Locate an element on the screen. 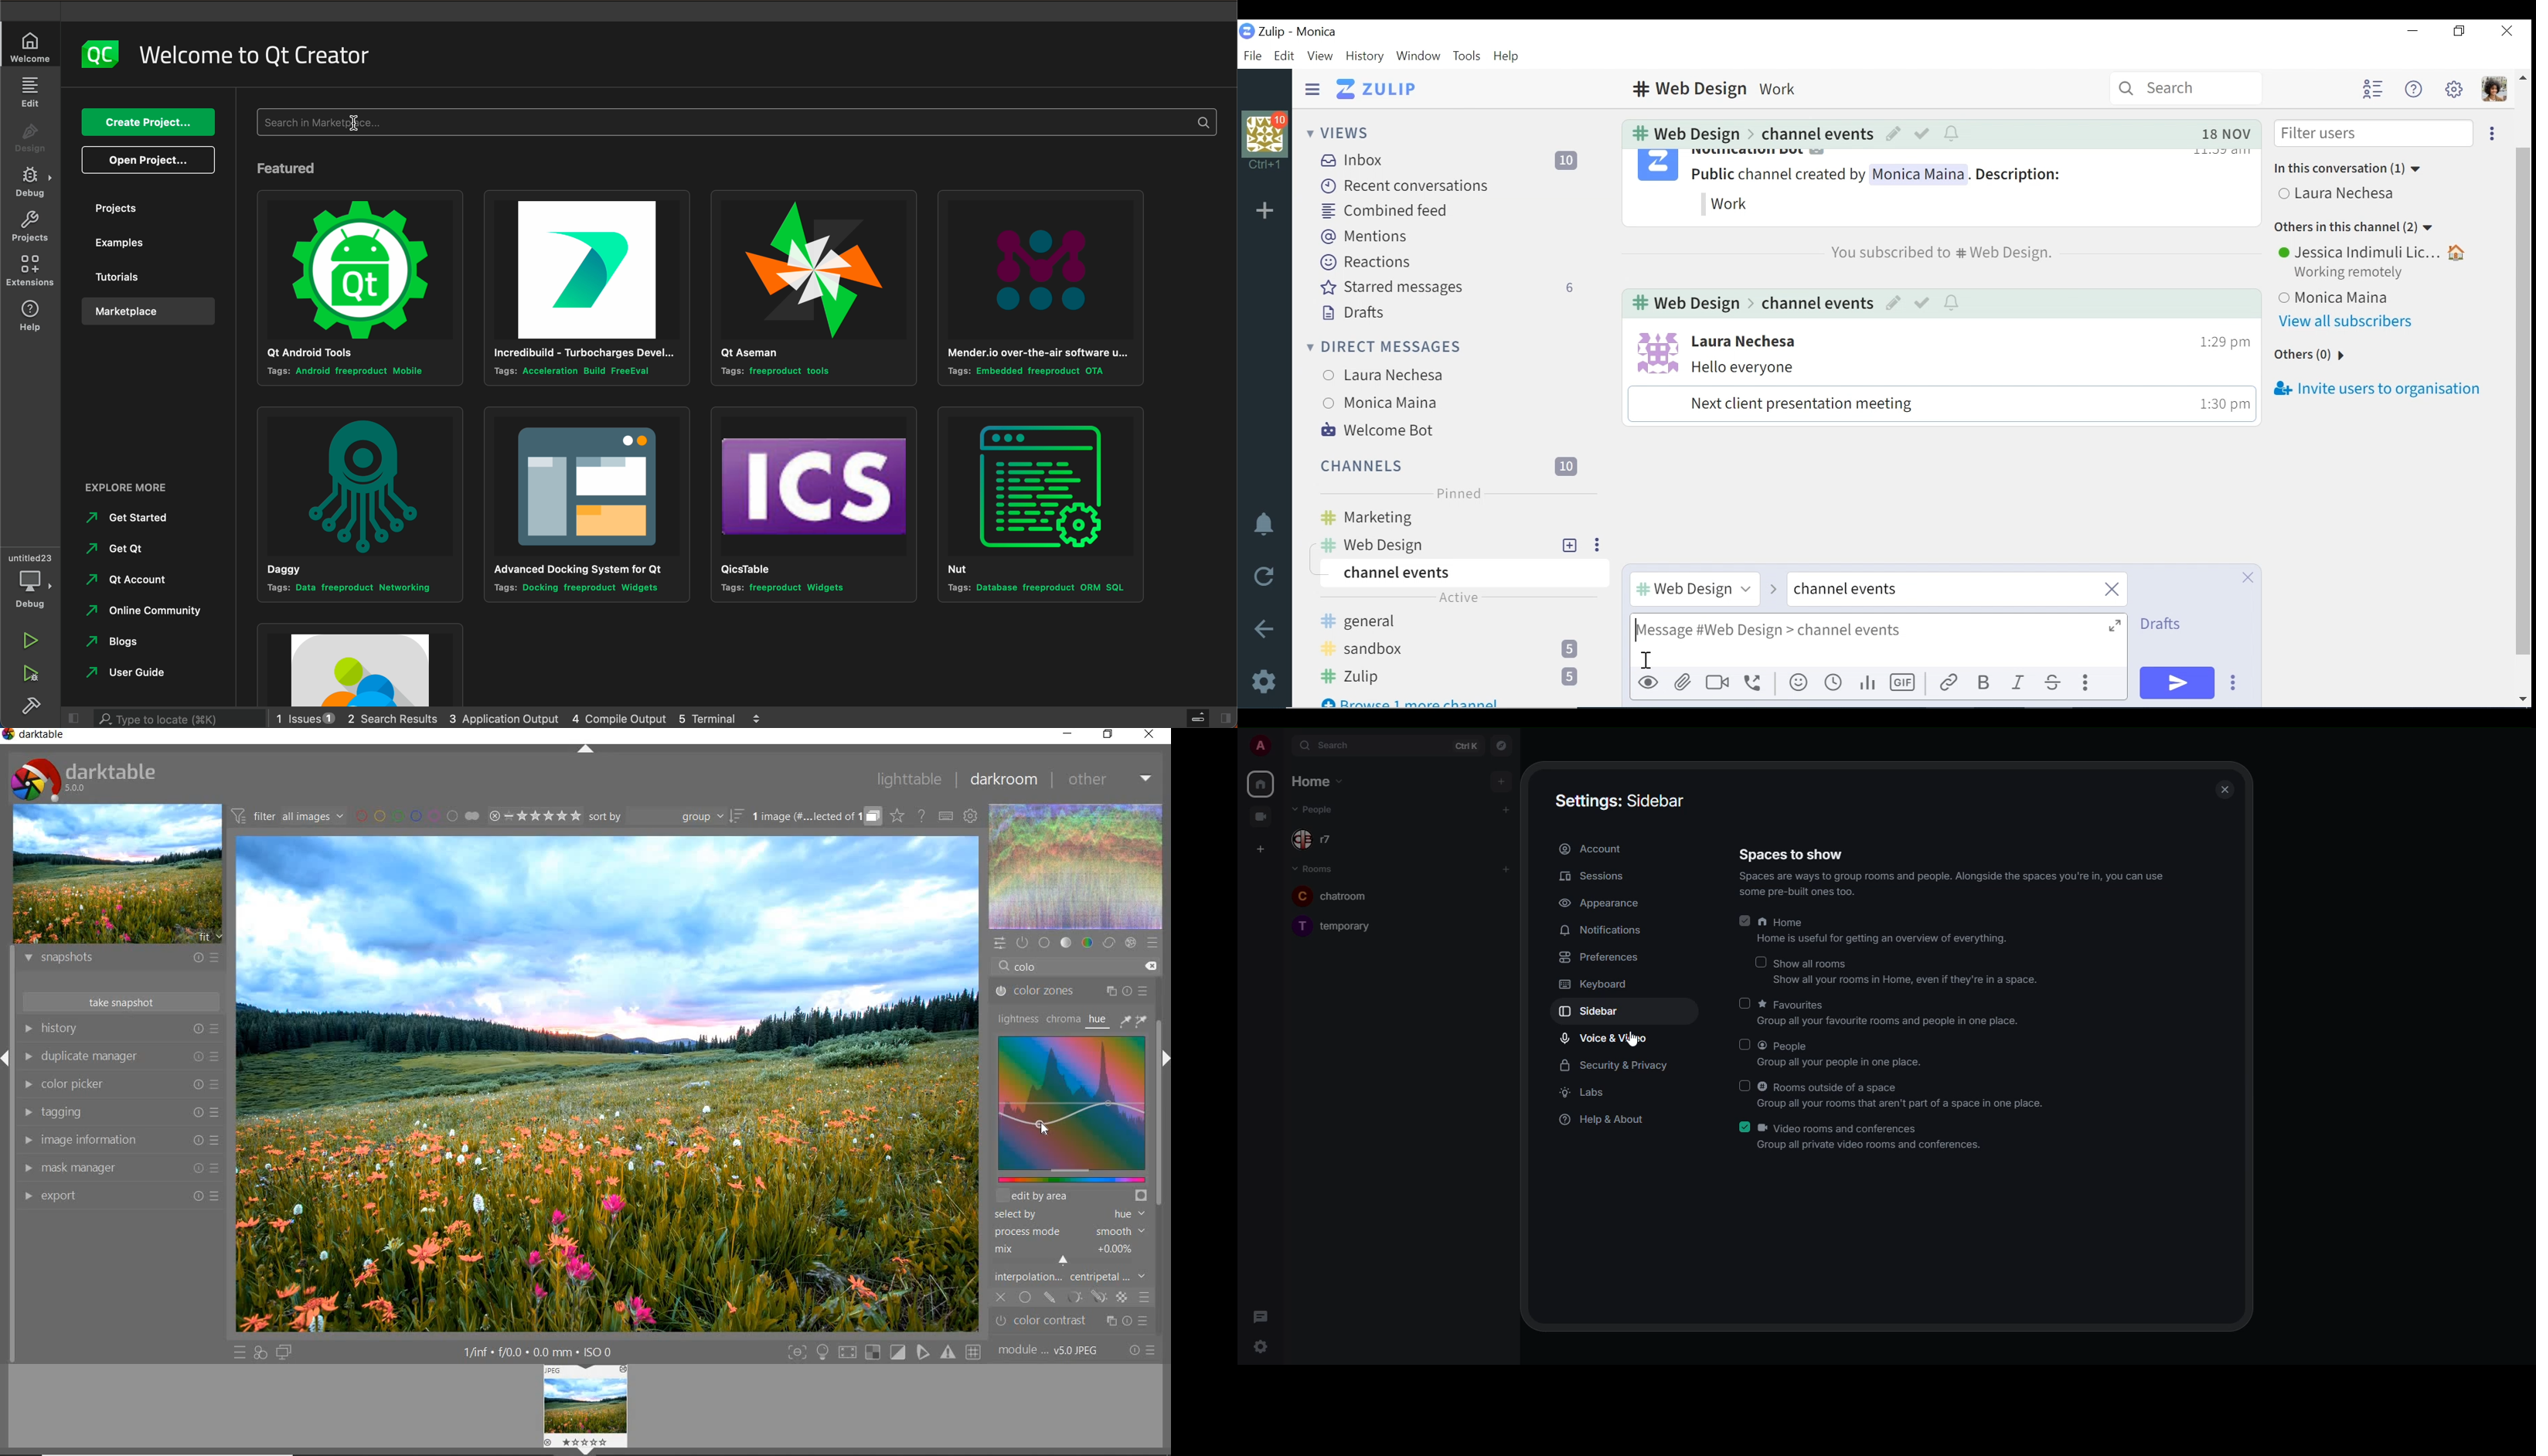 The image size is (2548, 1456). picker tools is located at coordinates (1136, 1020).